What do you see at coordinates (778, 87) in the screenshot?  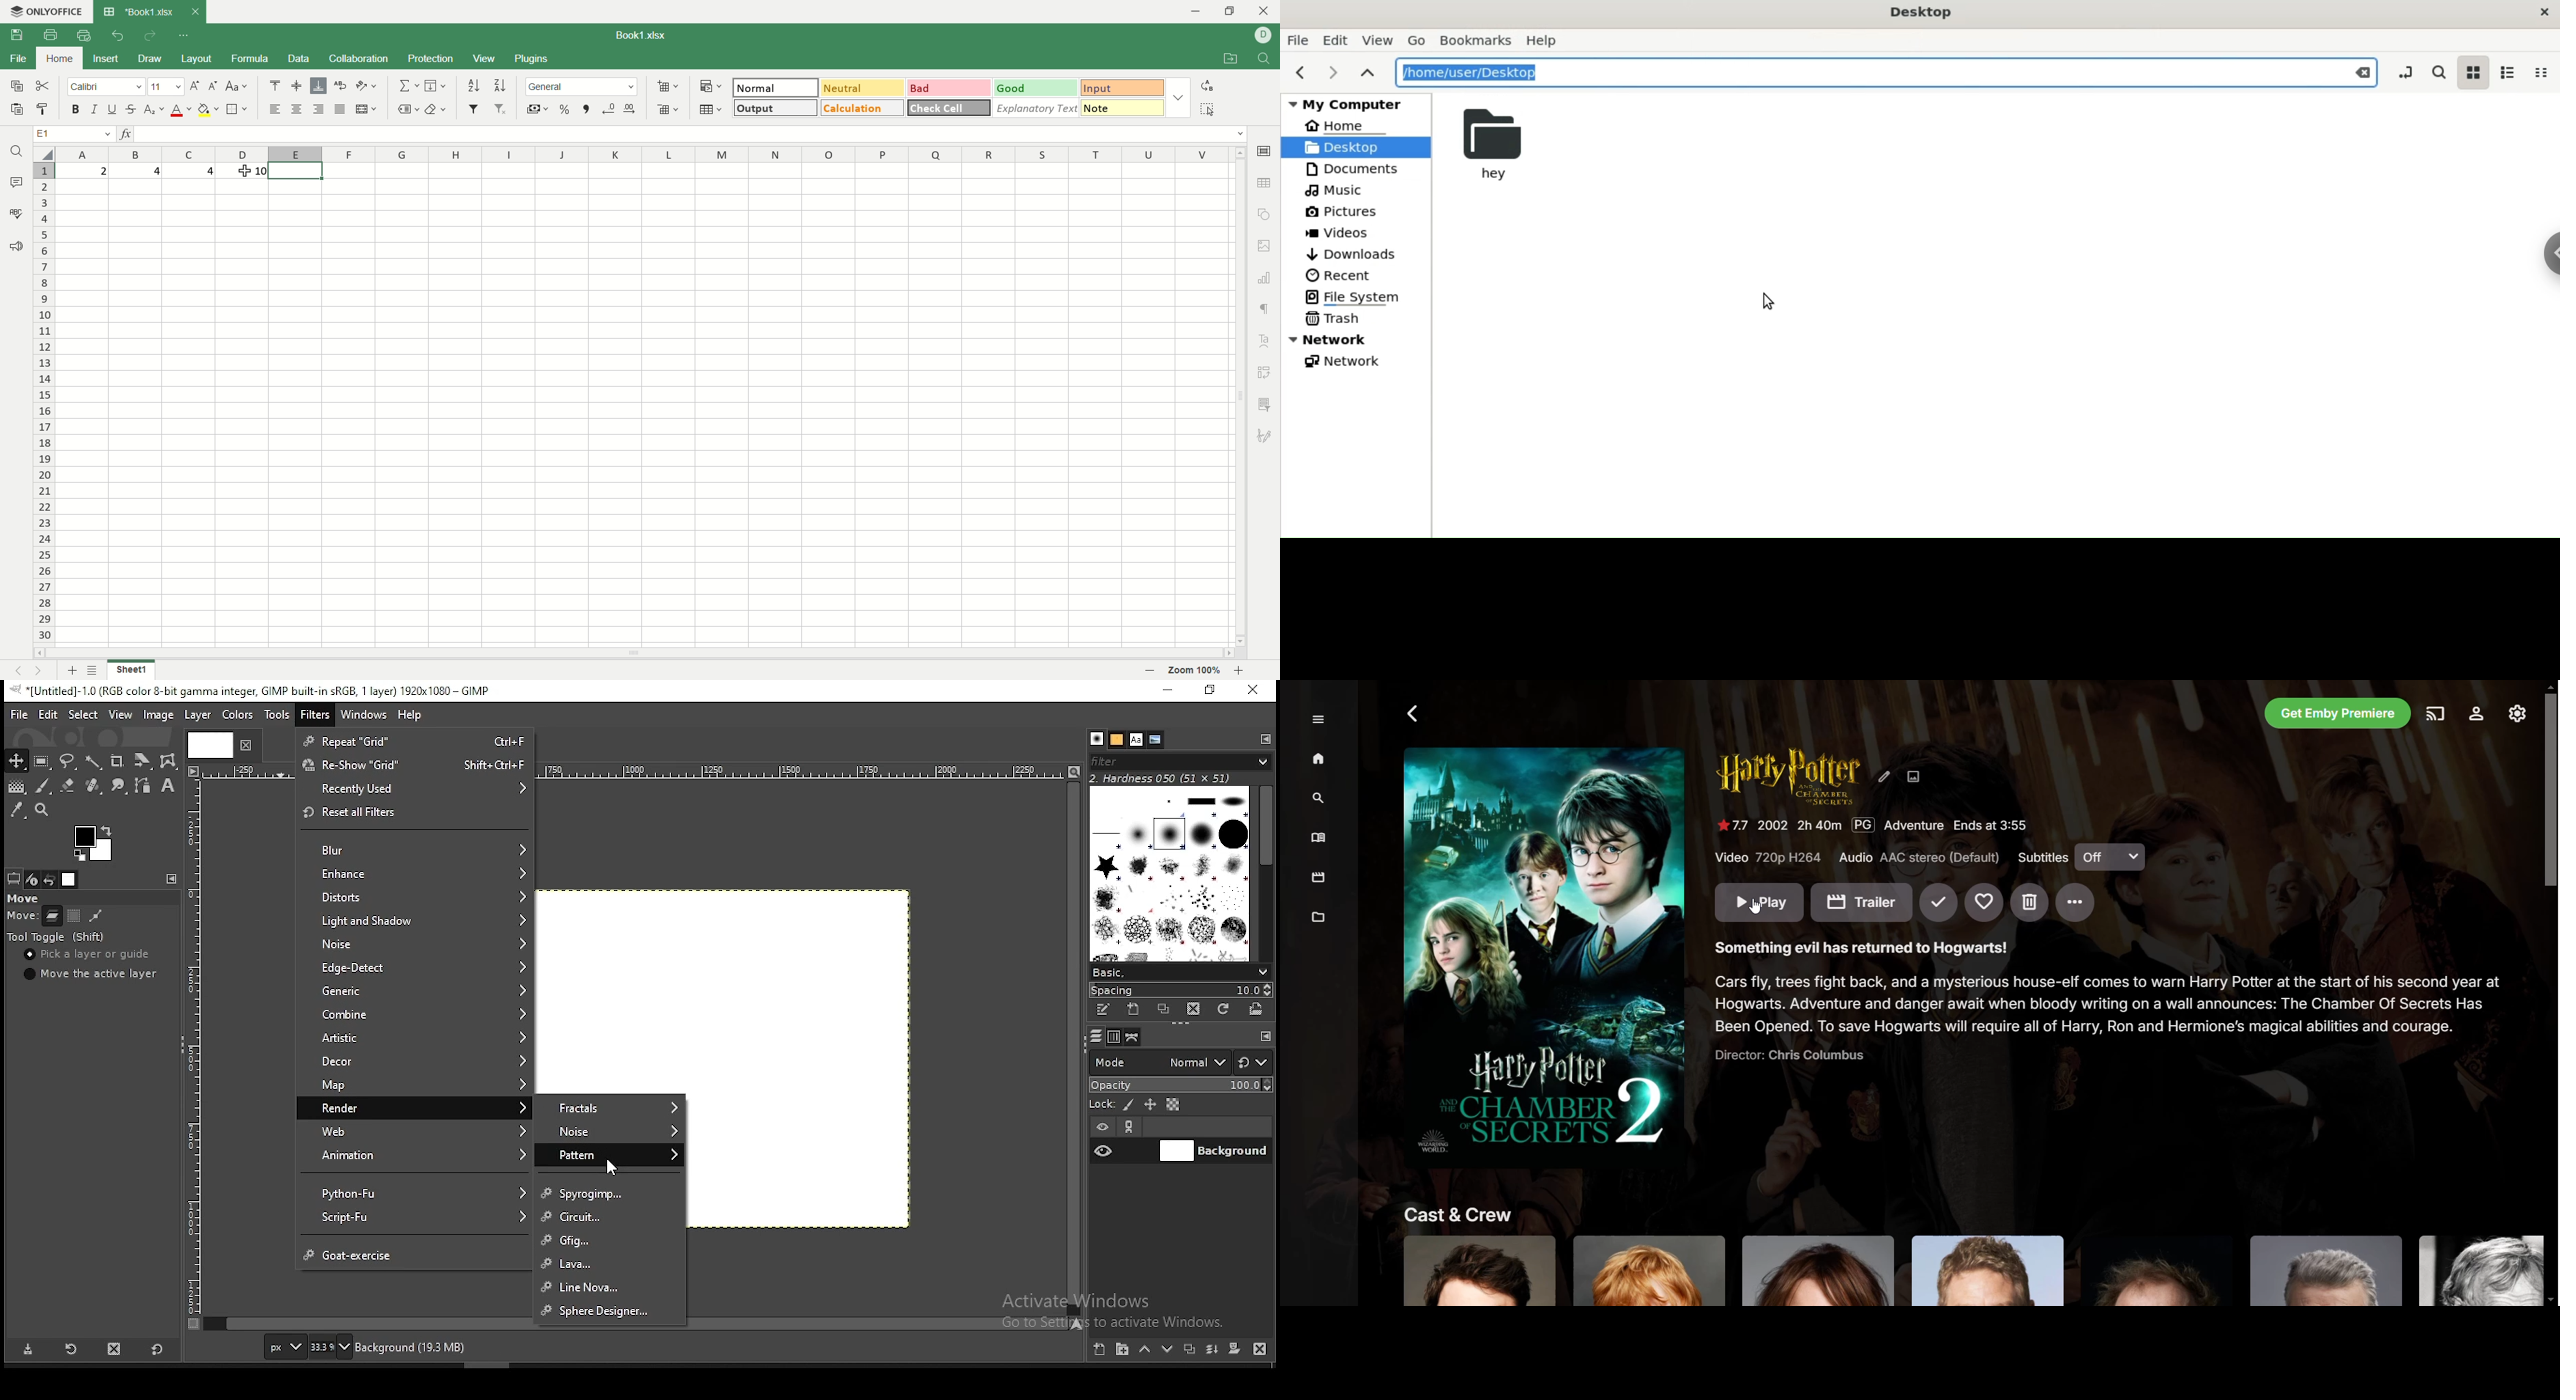 I see `normal` at bounding box center [778, 87].